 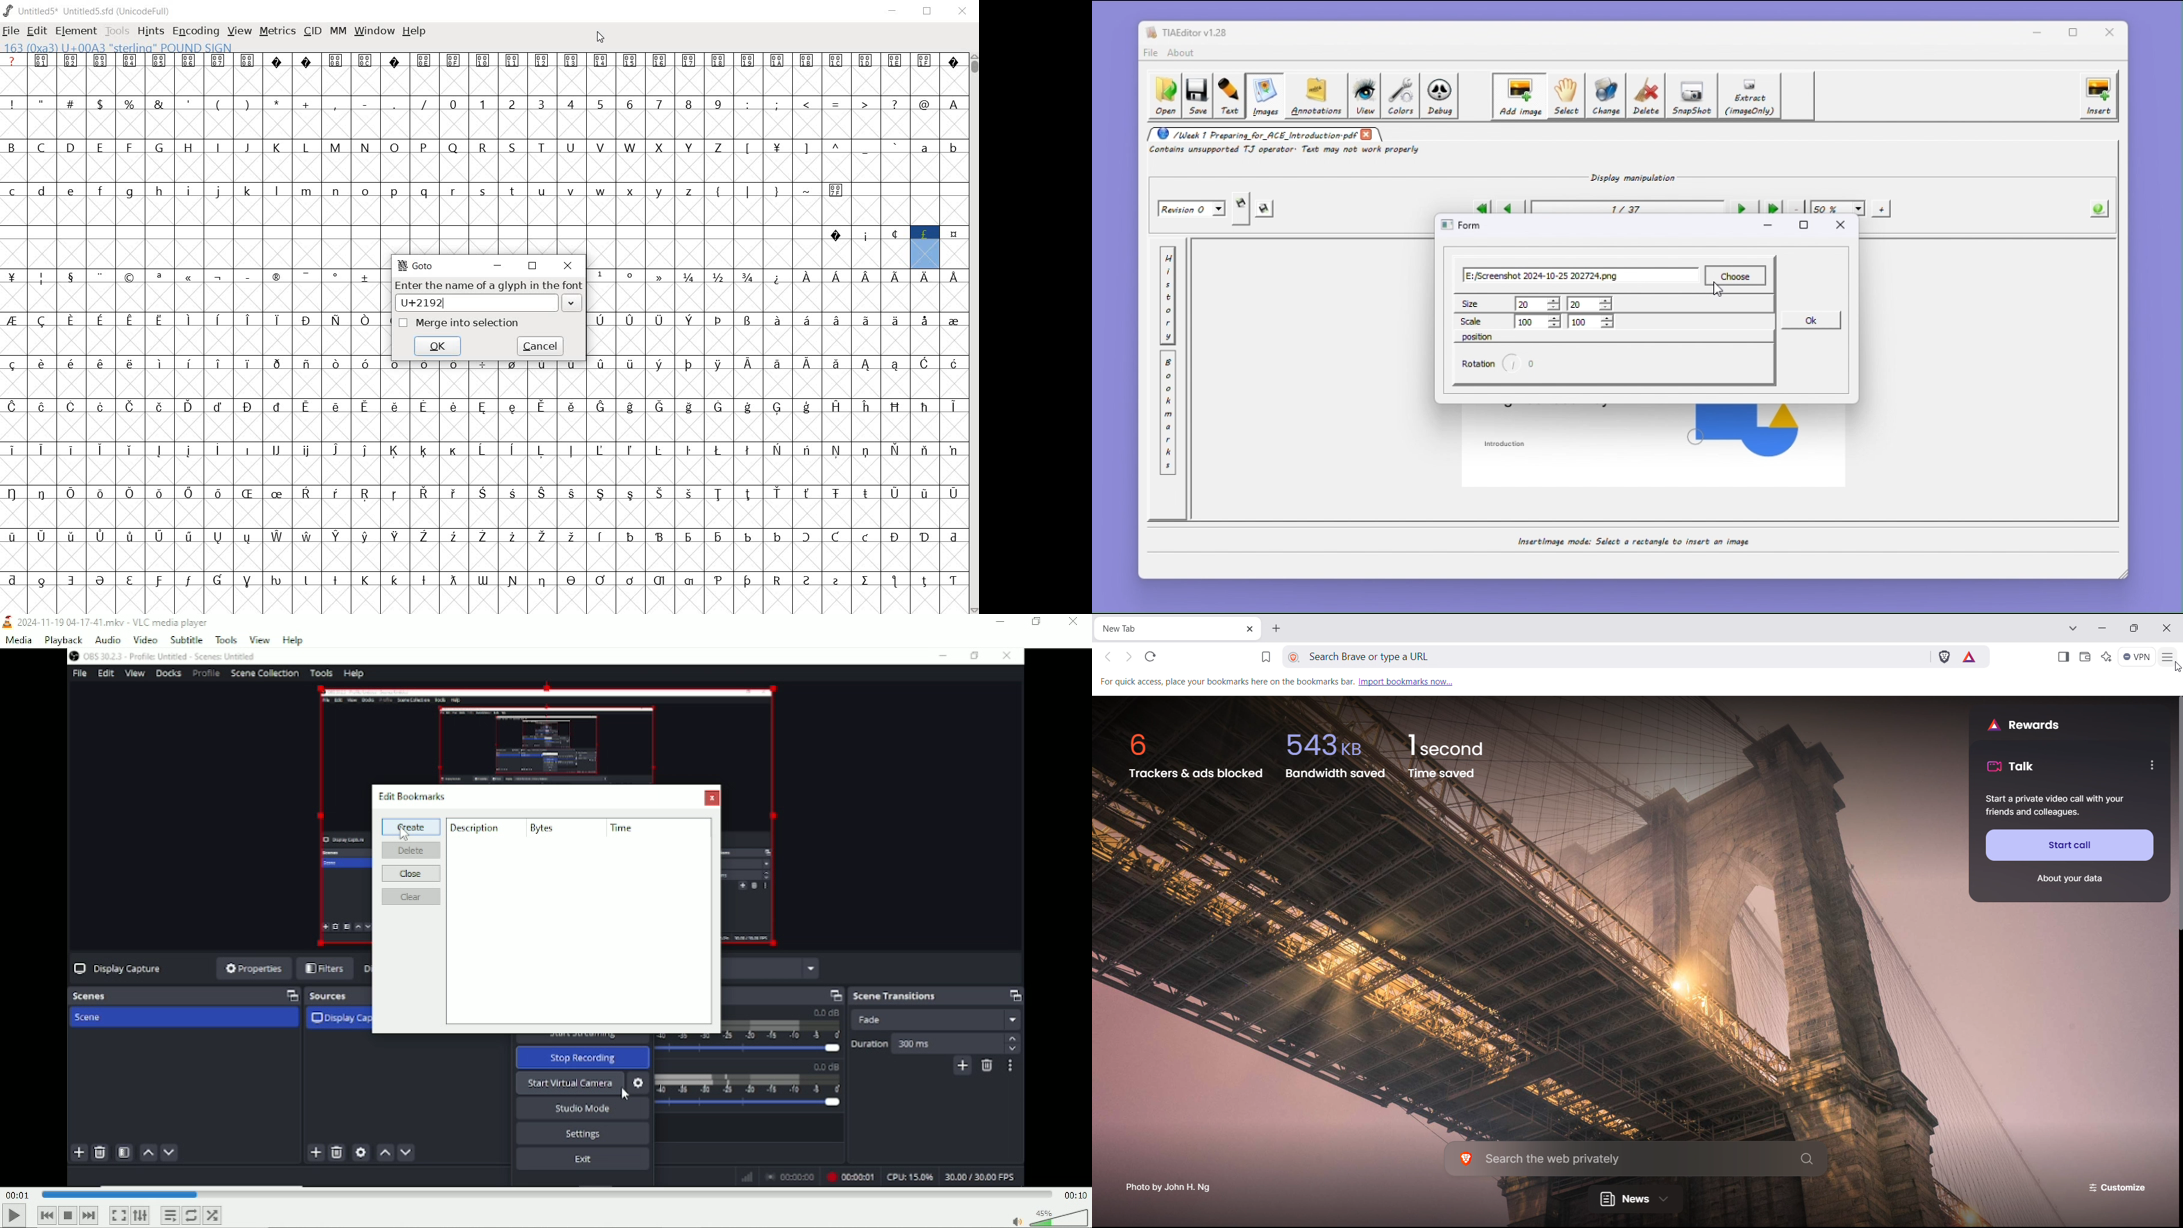 I want to click on Audio, so click(x=106, y=639).